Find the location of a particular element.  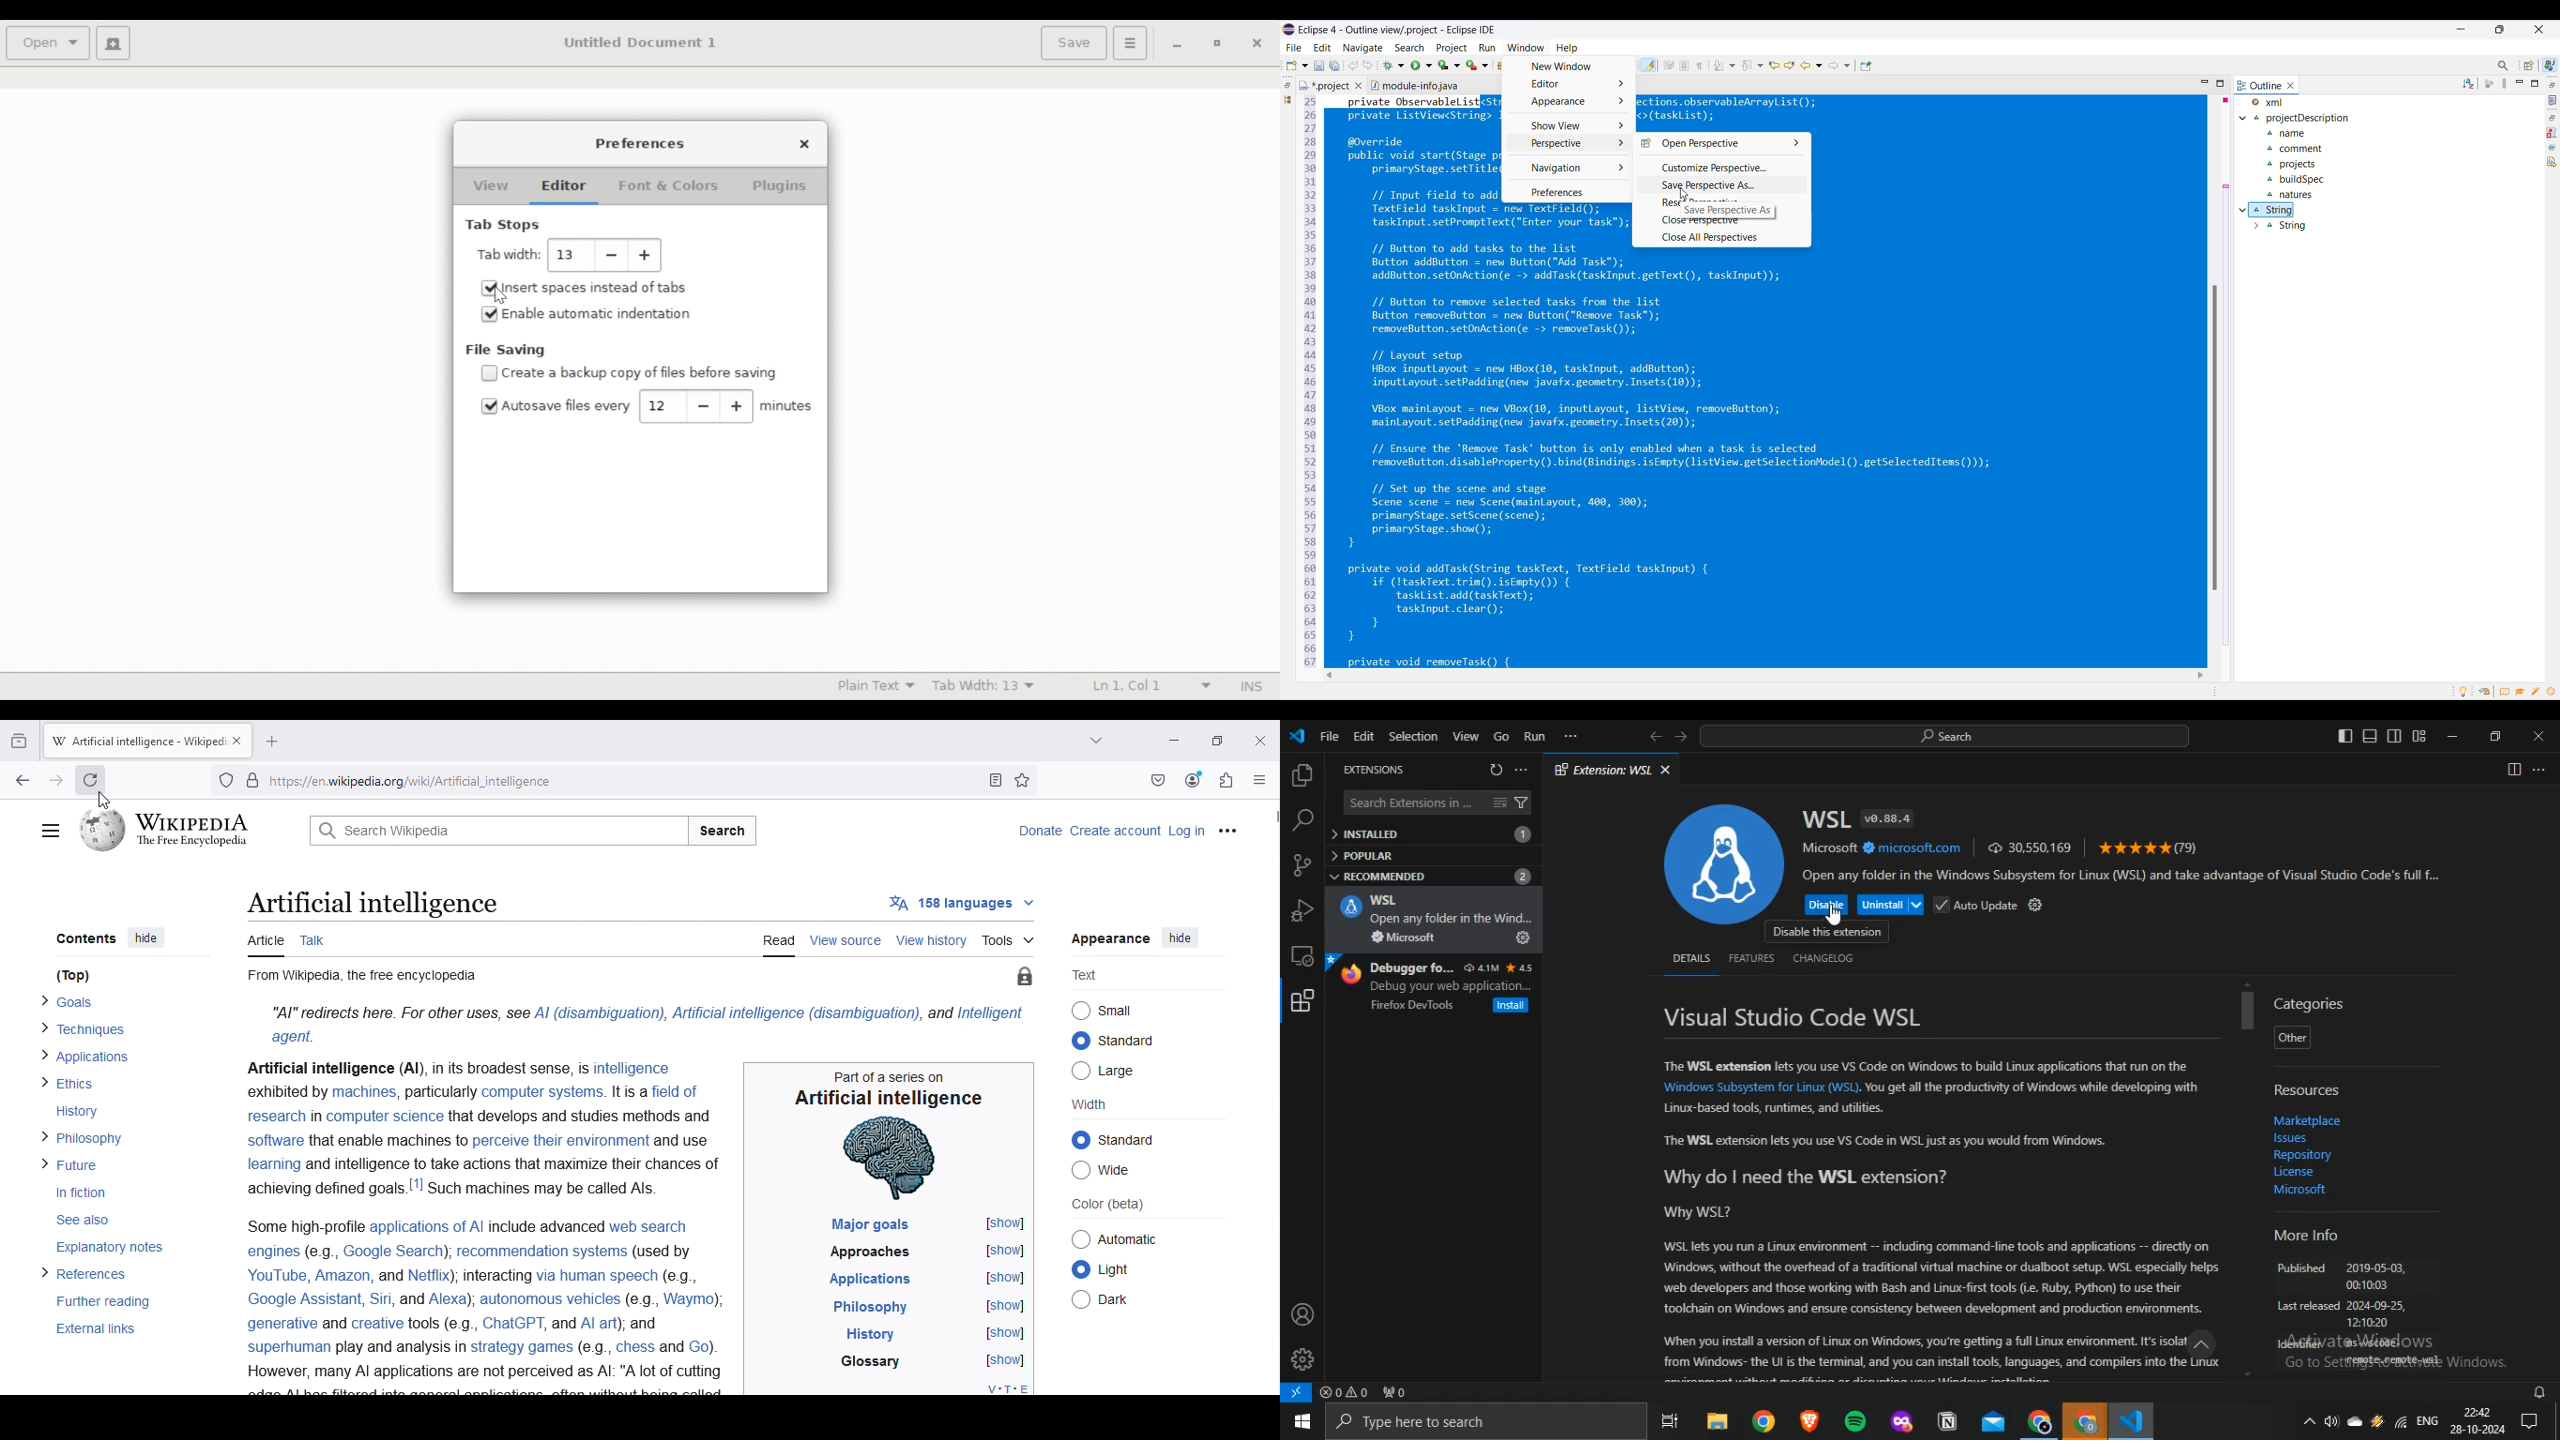

Extensions is located at coordinates (1227, 782).